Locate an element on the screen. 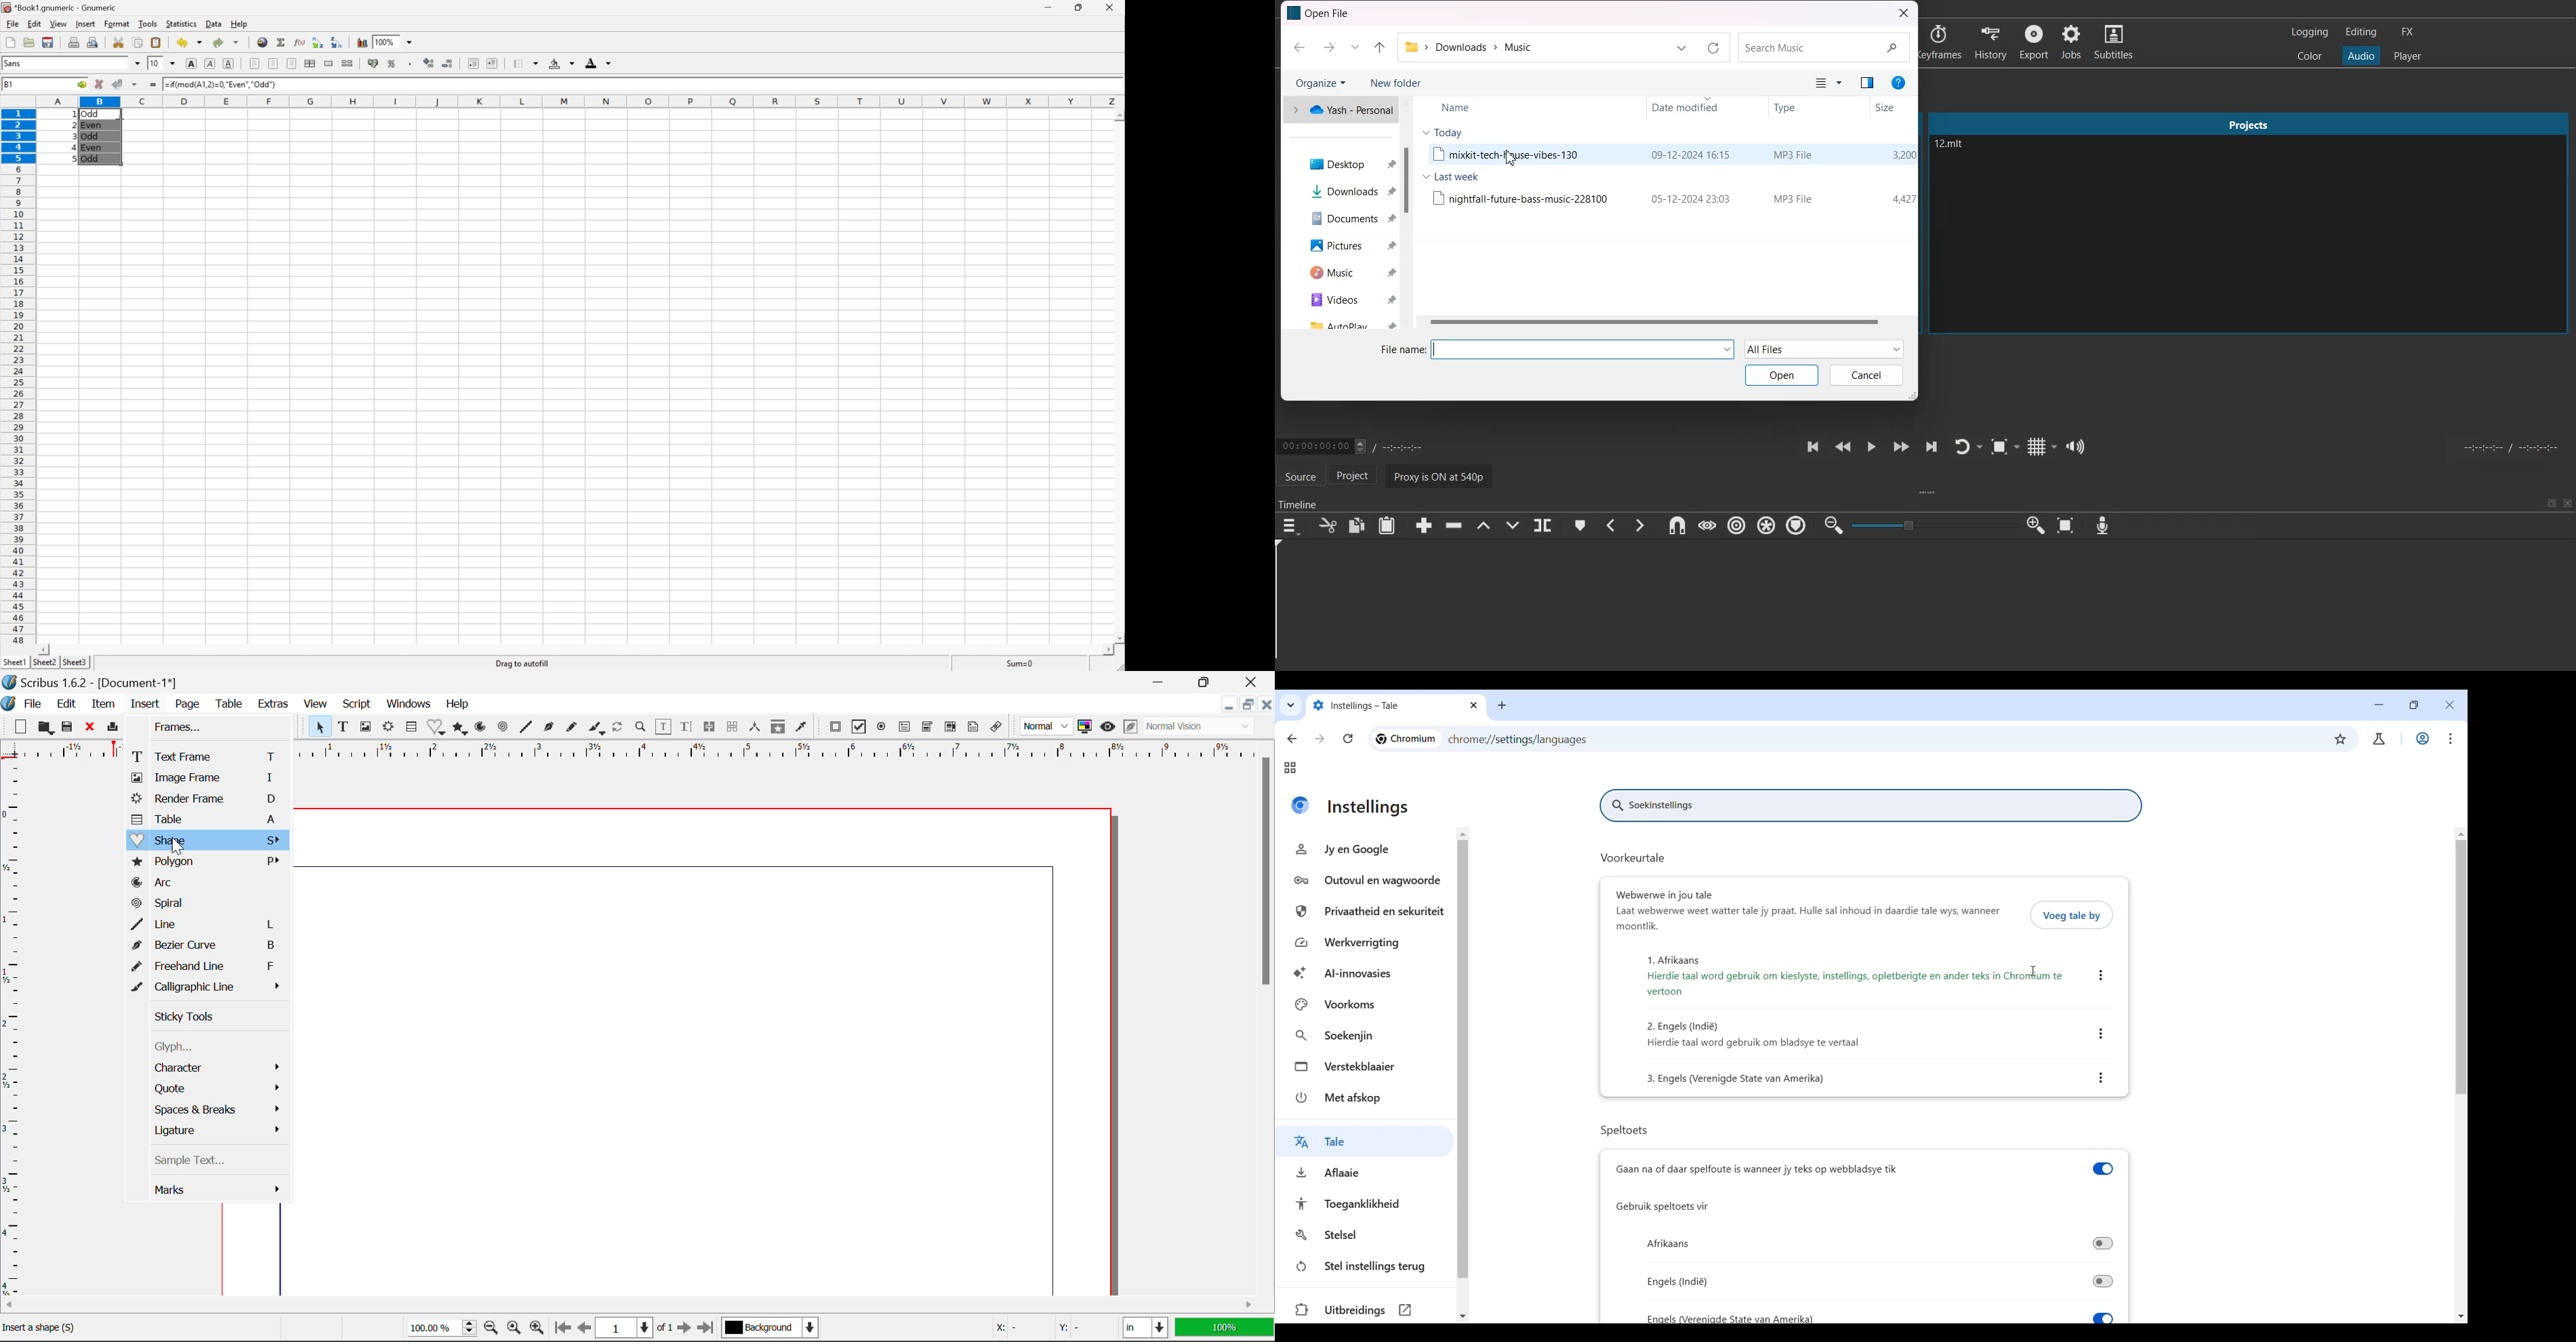 Image resolution: width=2576 pixels, height=1344 pixels. Skip to the next point is located at coordinates (1930, 447).